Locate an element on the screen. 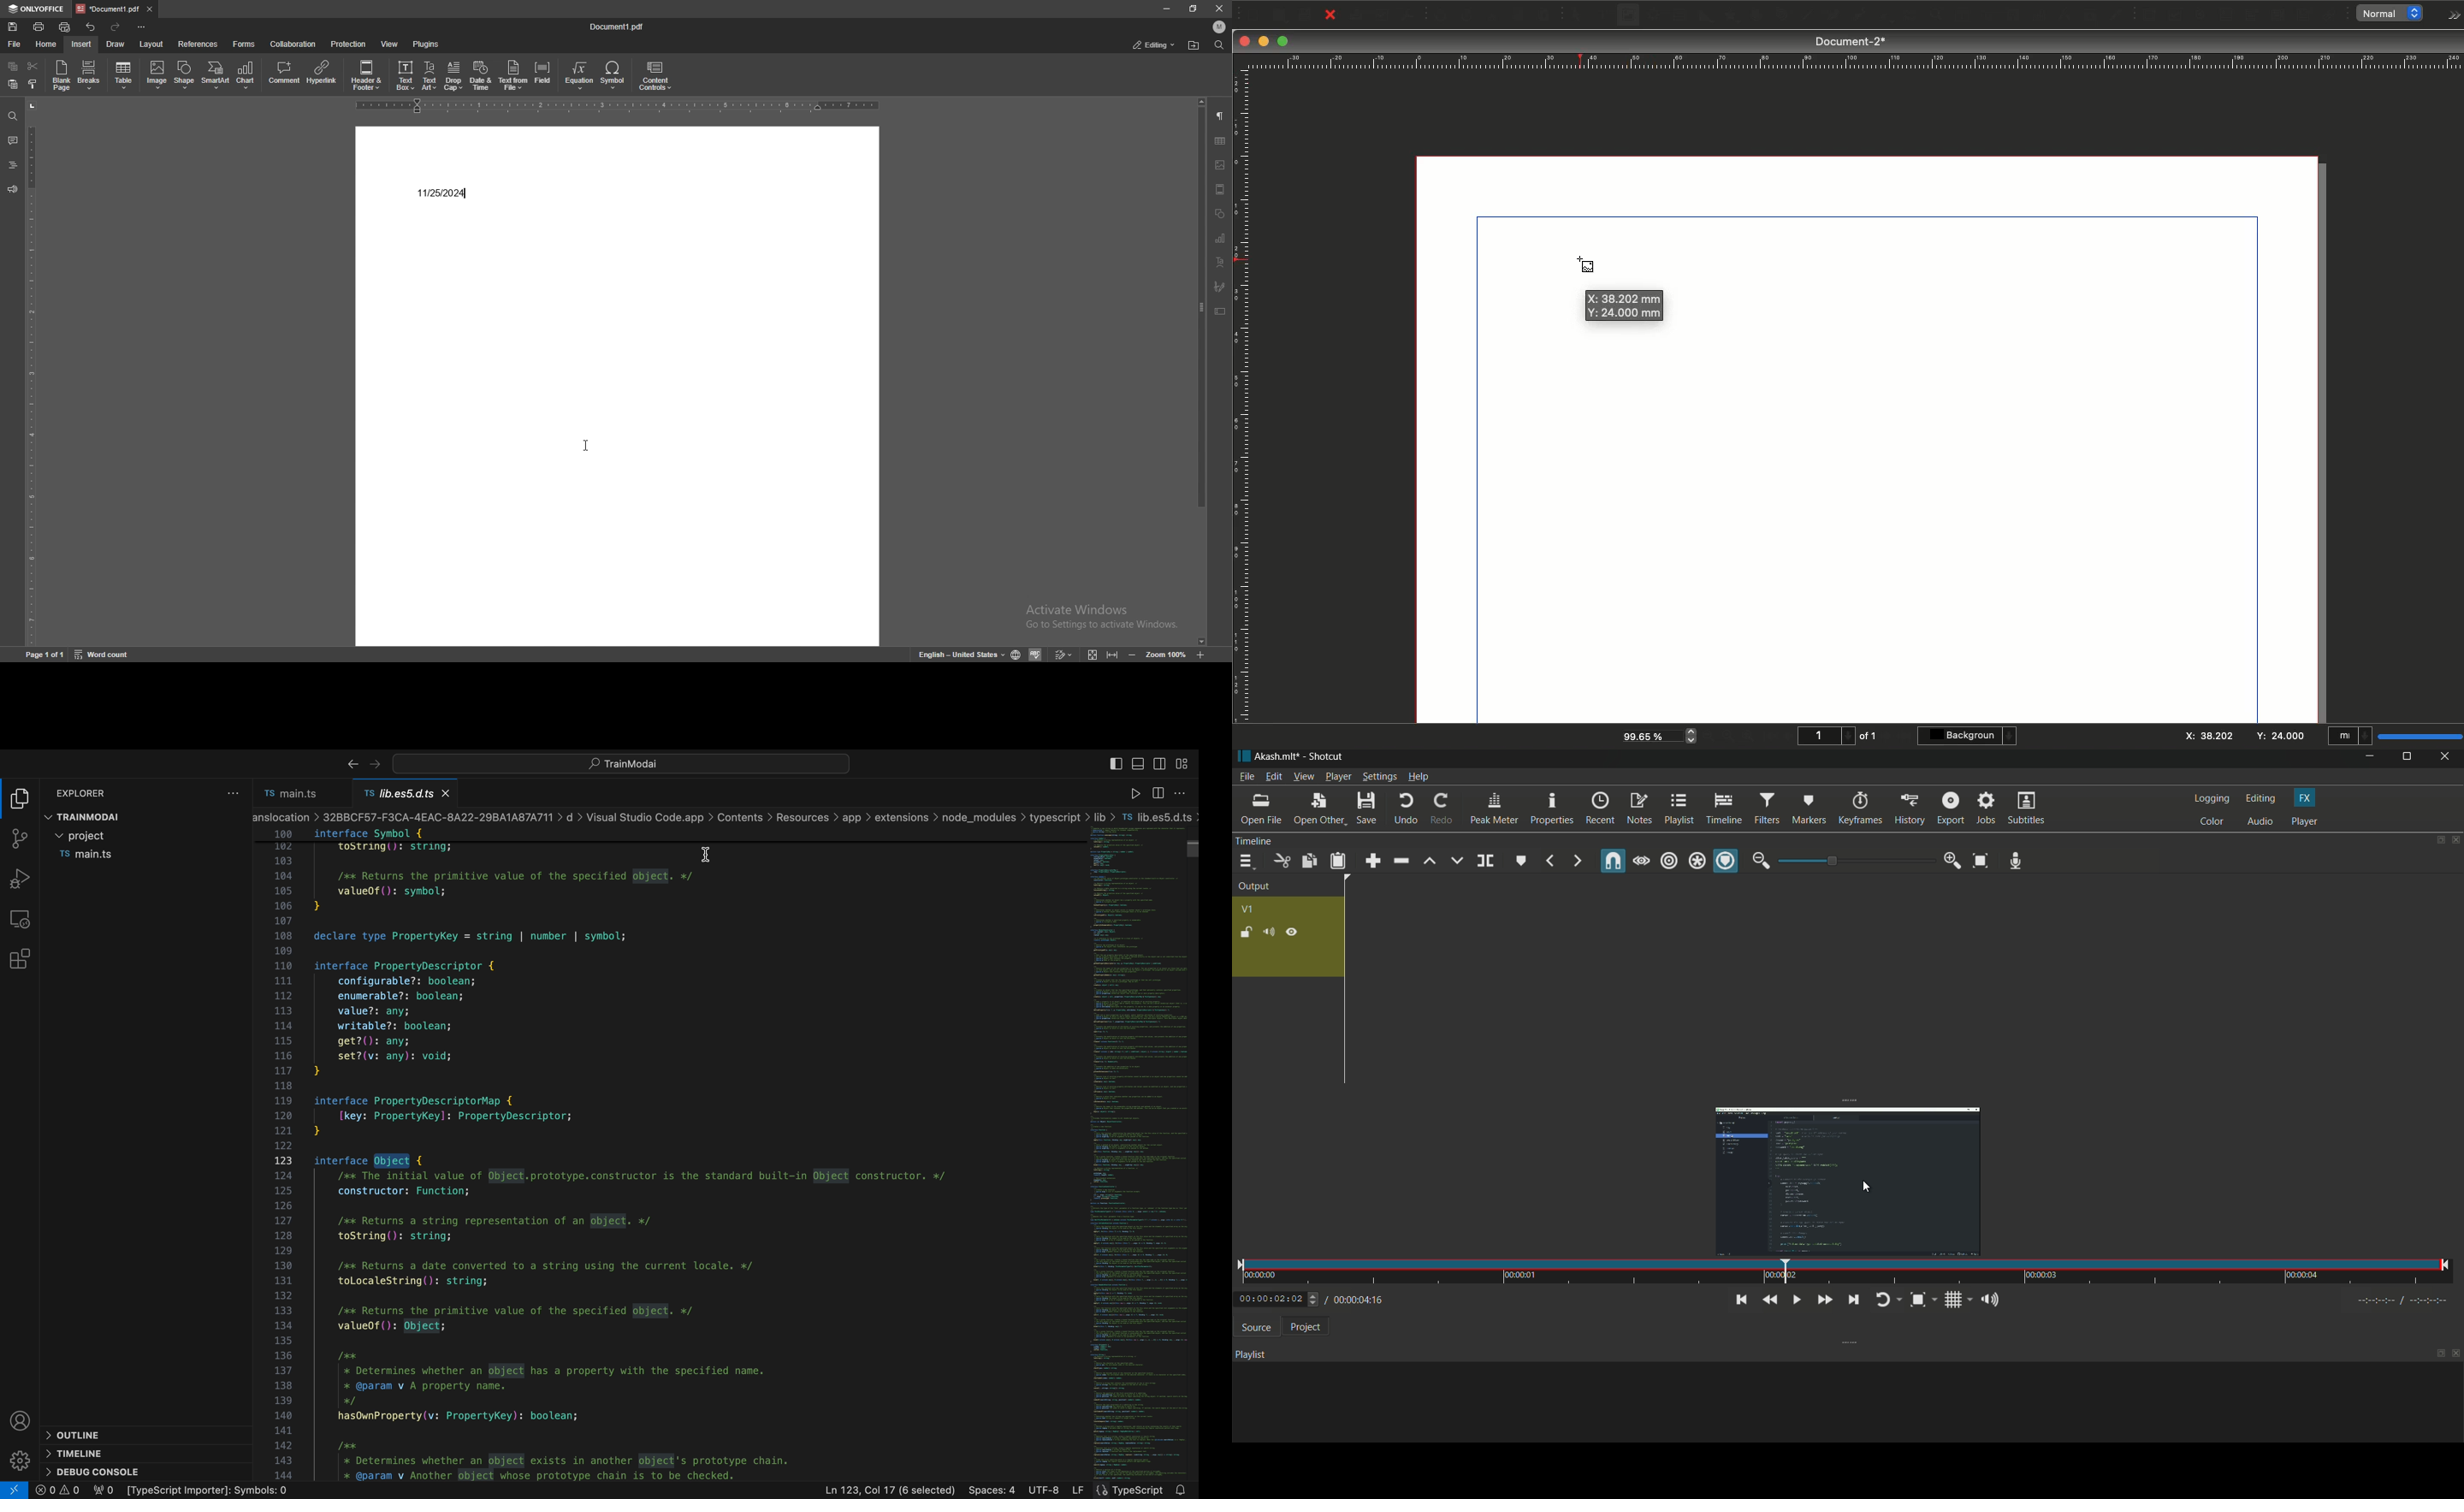  Line is located at coordinates (1806, 16).